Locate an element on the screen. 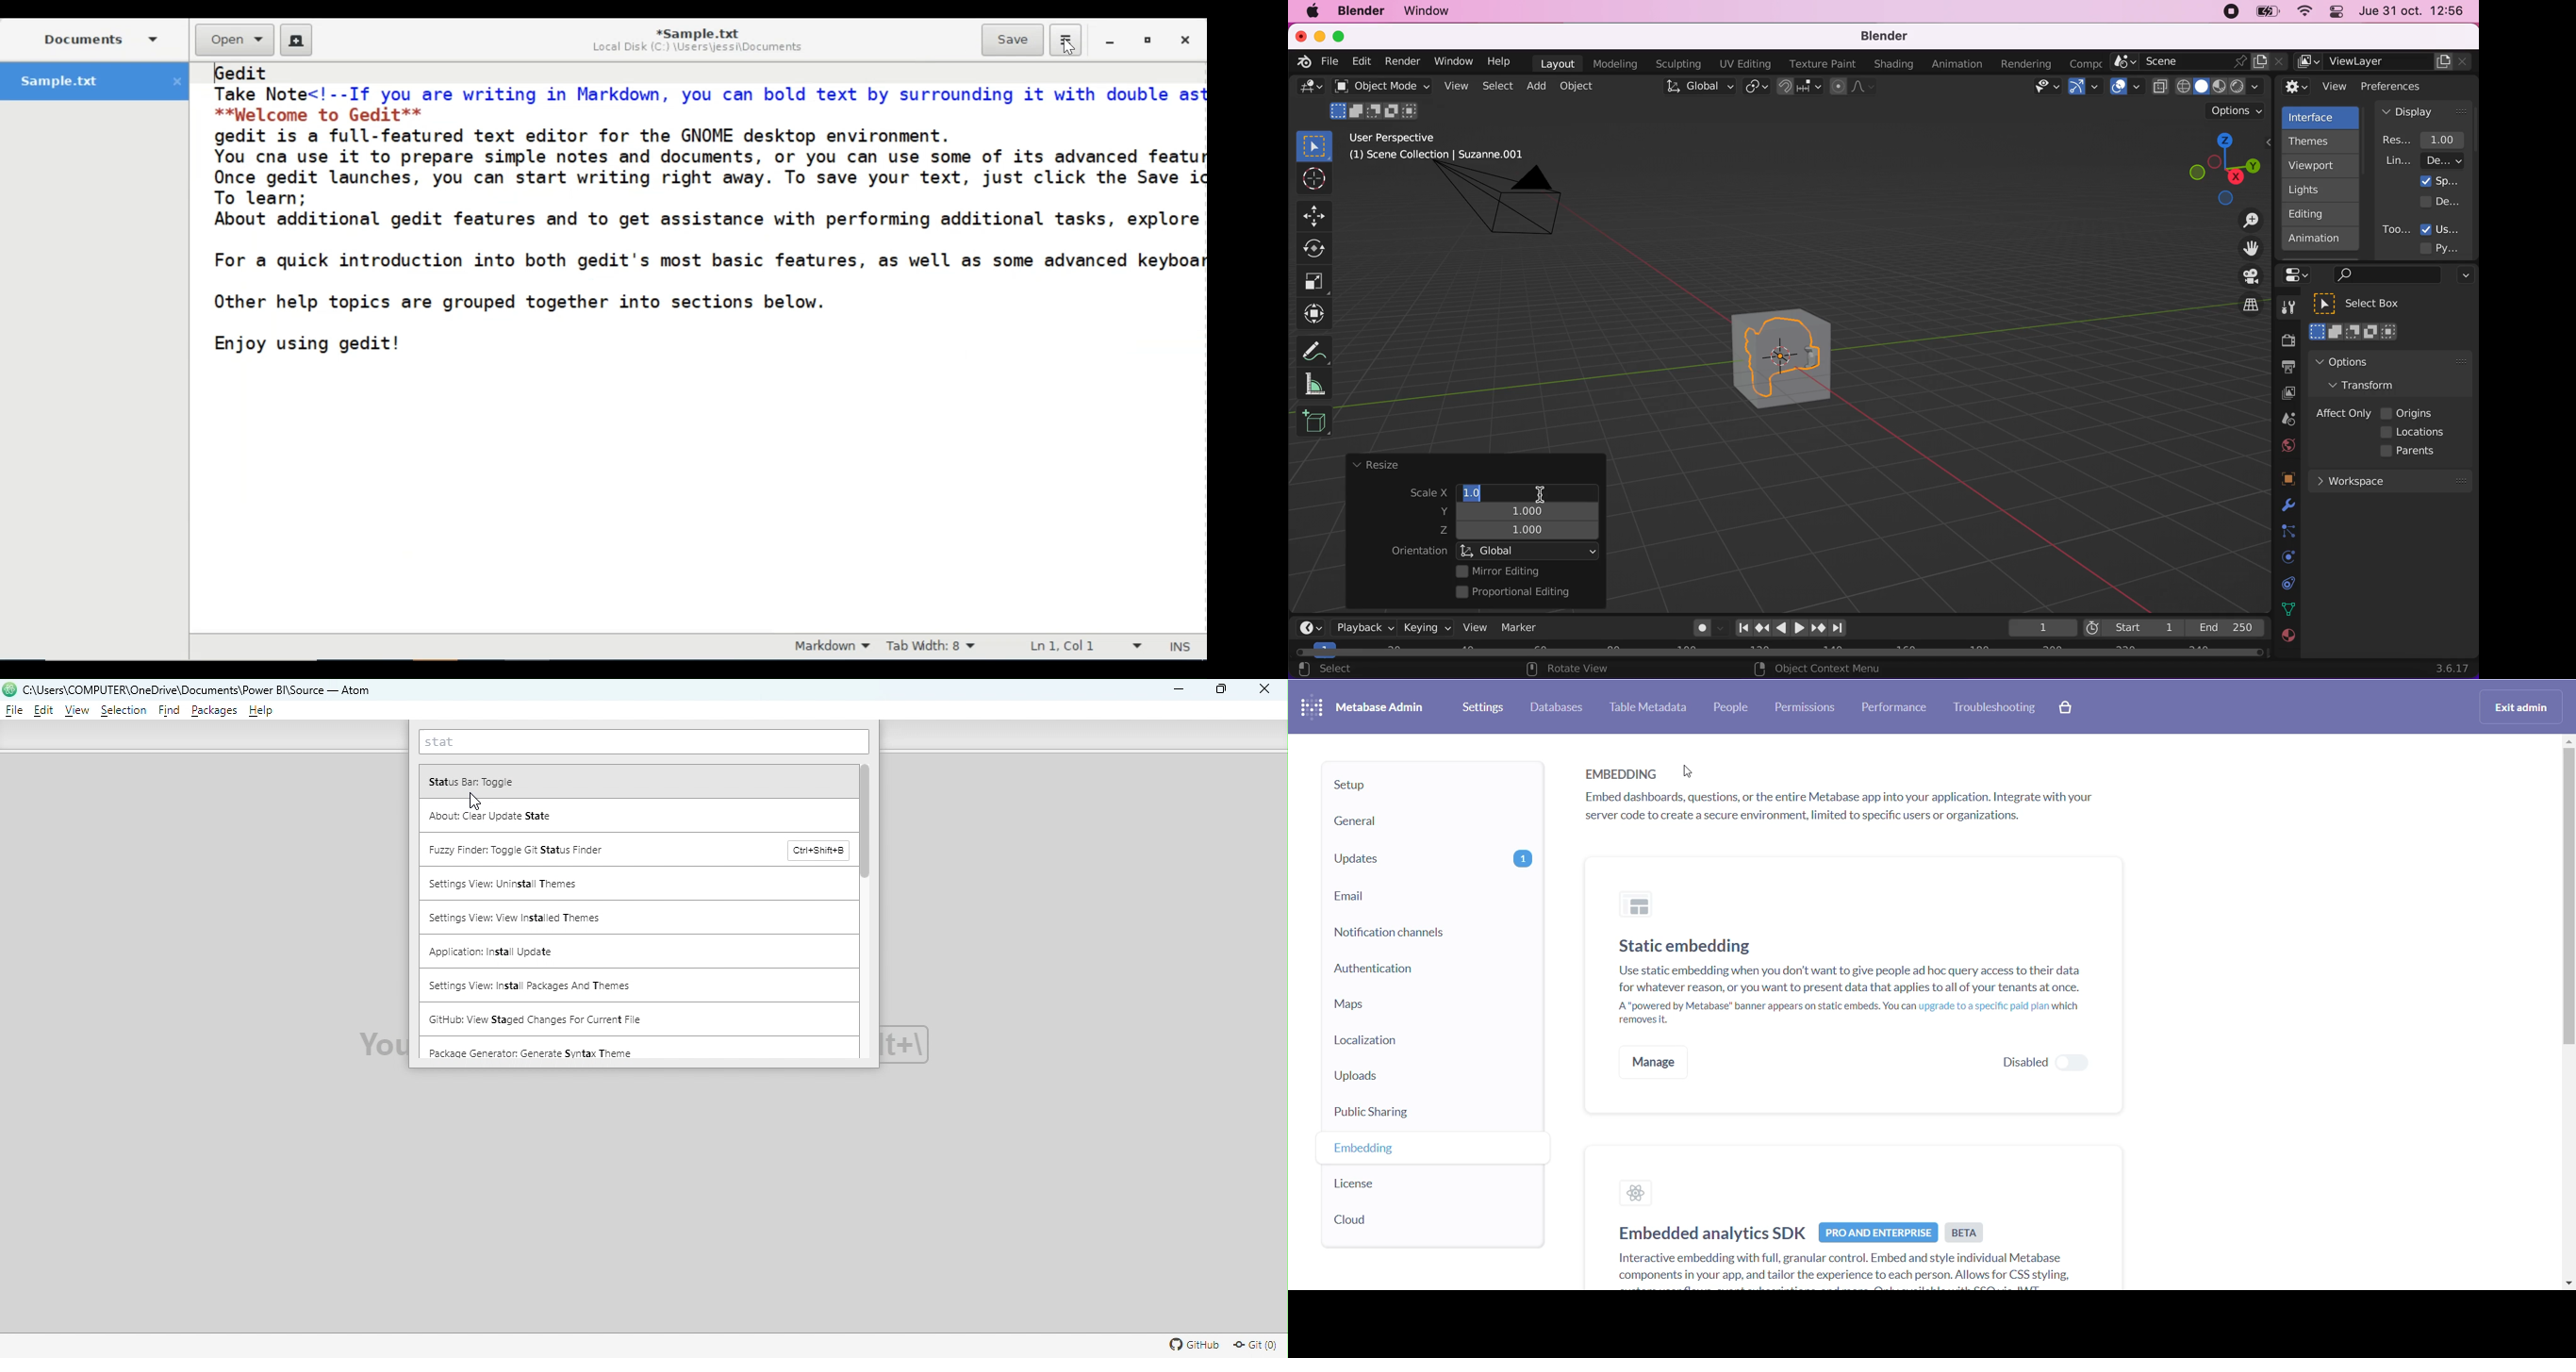 This screenshot has height=1372, width=2576. minimize is located at coordinates (1318, 35).